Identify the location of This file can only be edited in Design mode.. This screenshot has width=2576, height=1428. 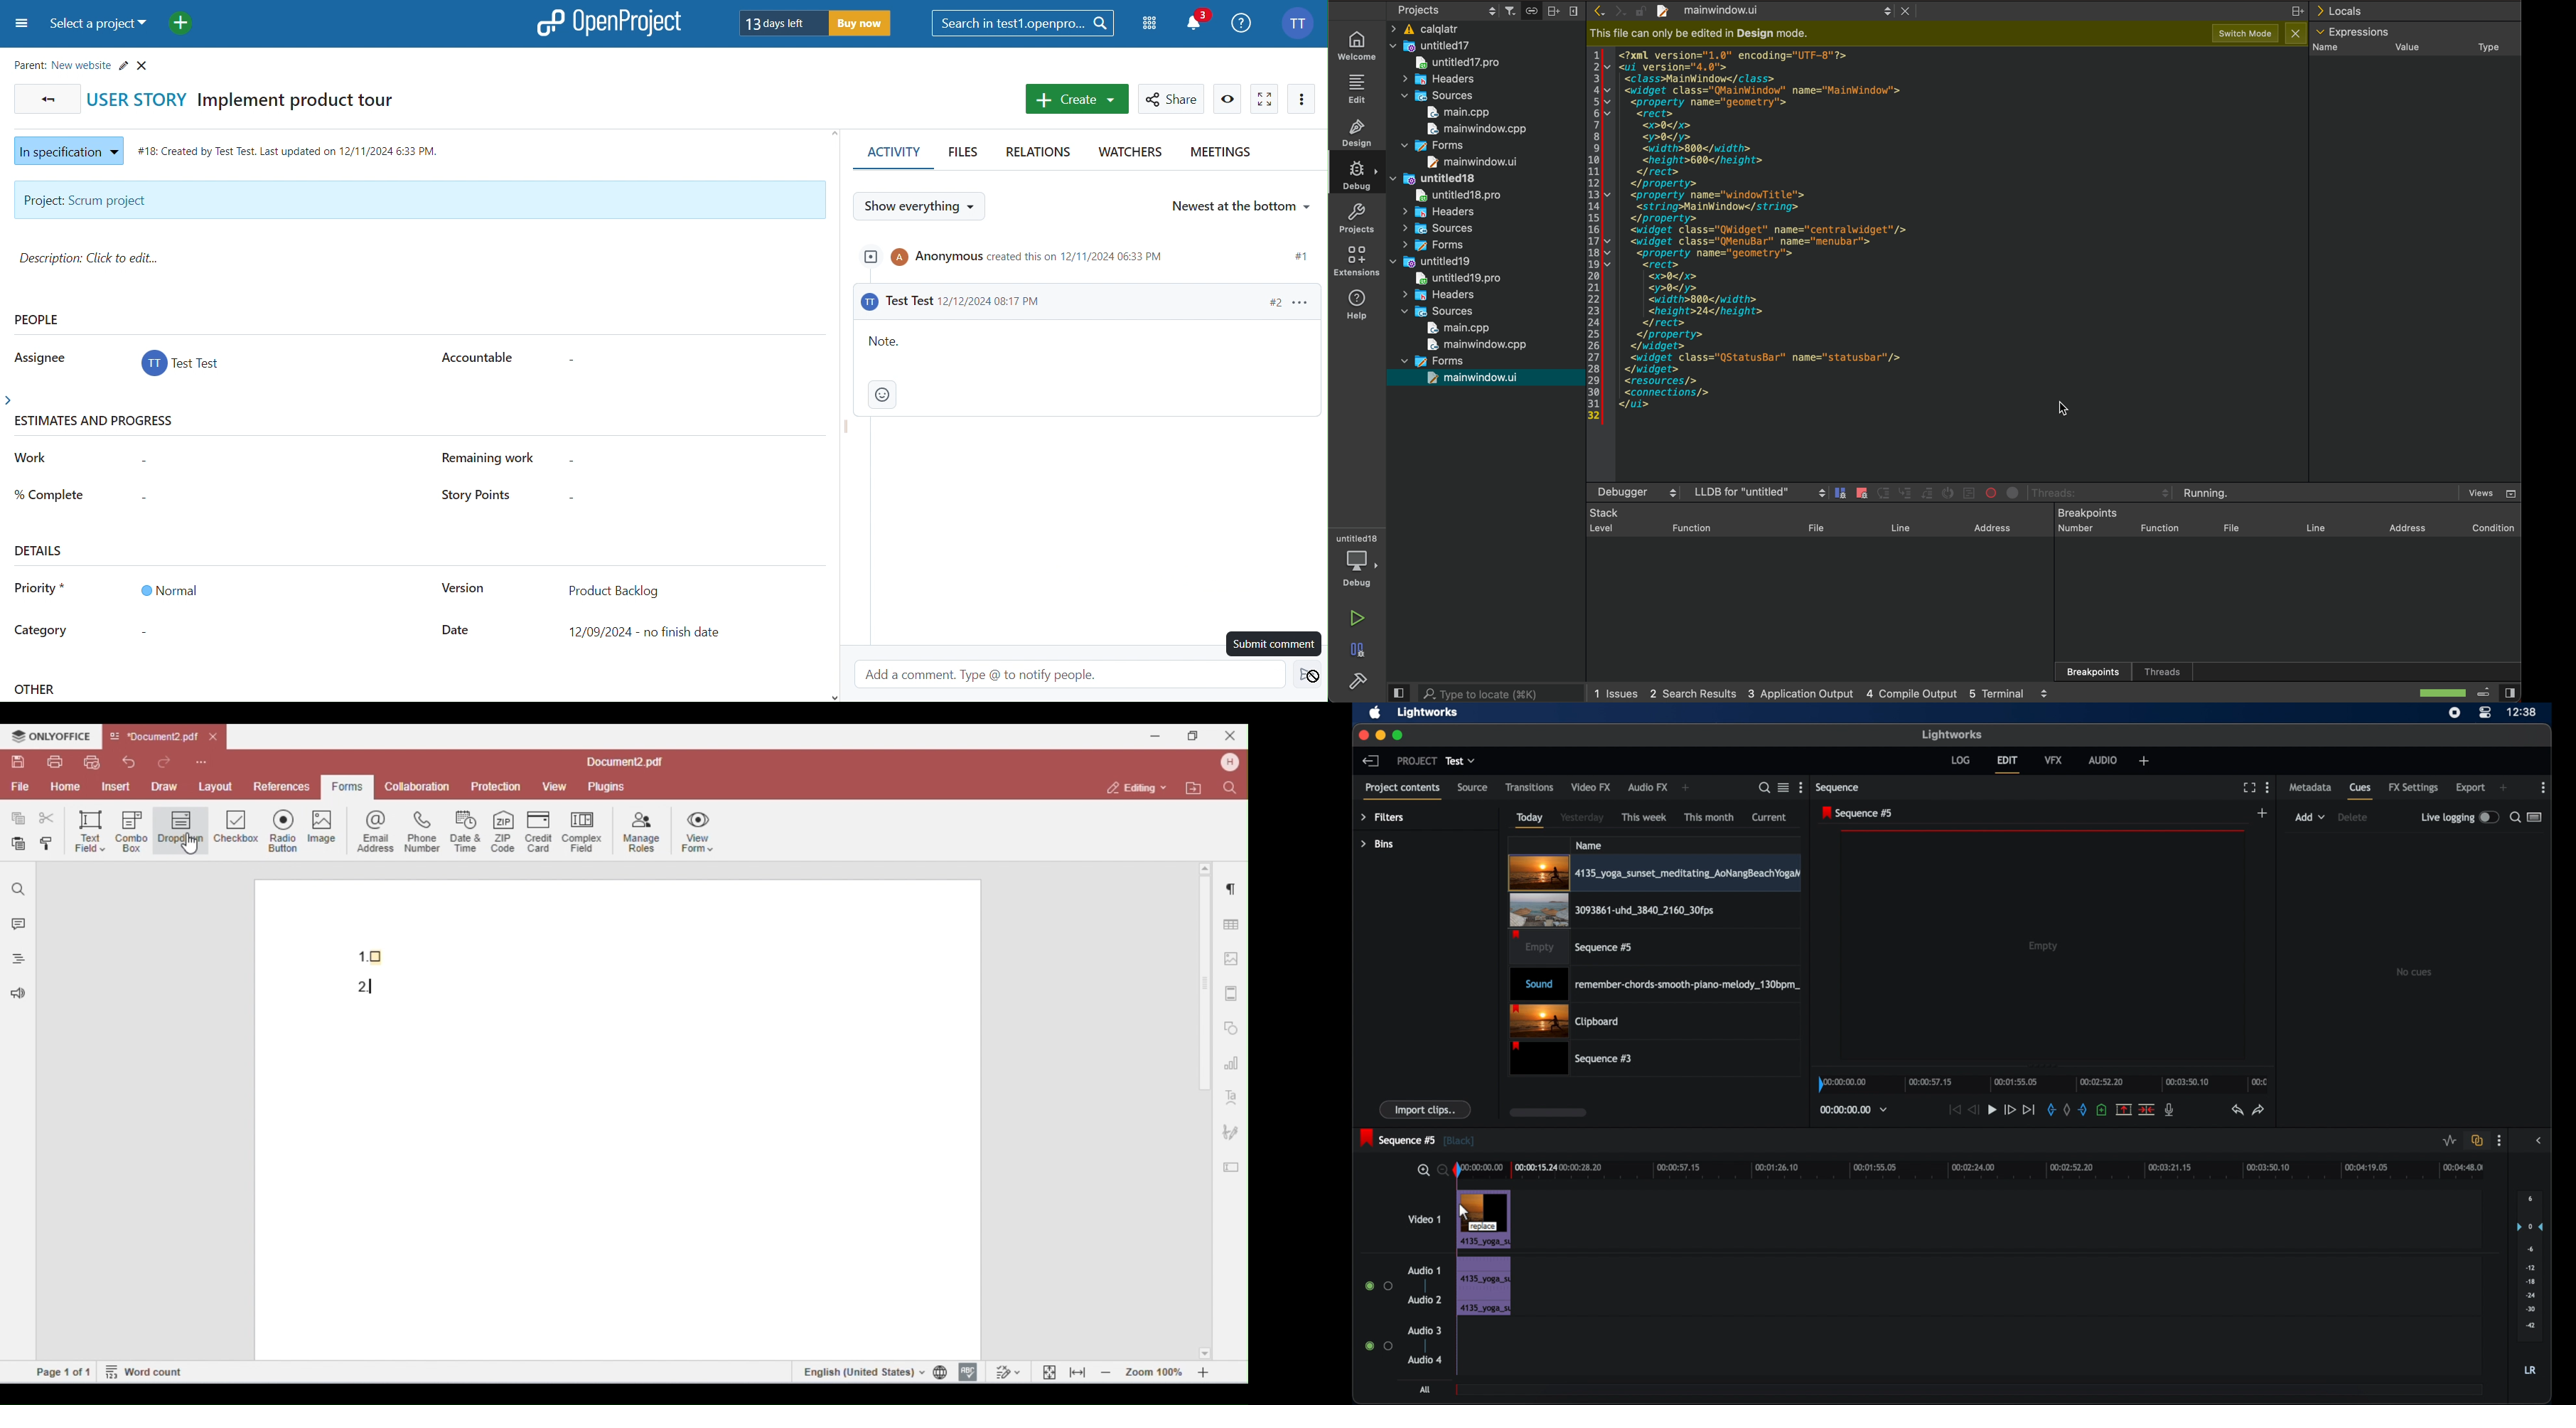
(1702, 33).